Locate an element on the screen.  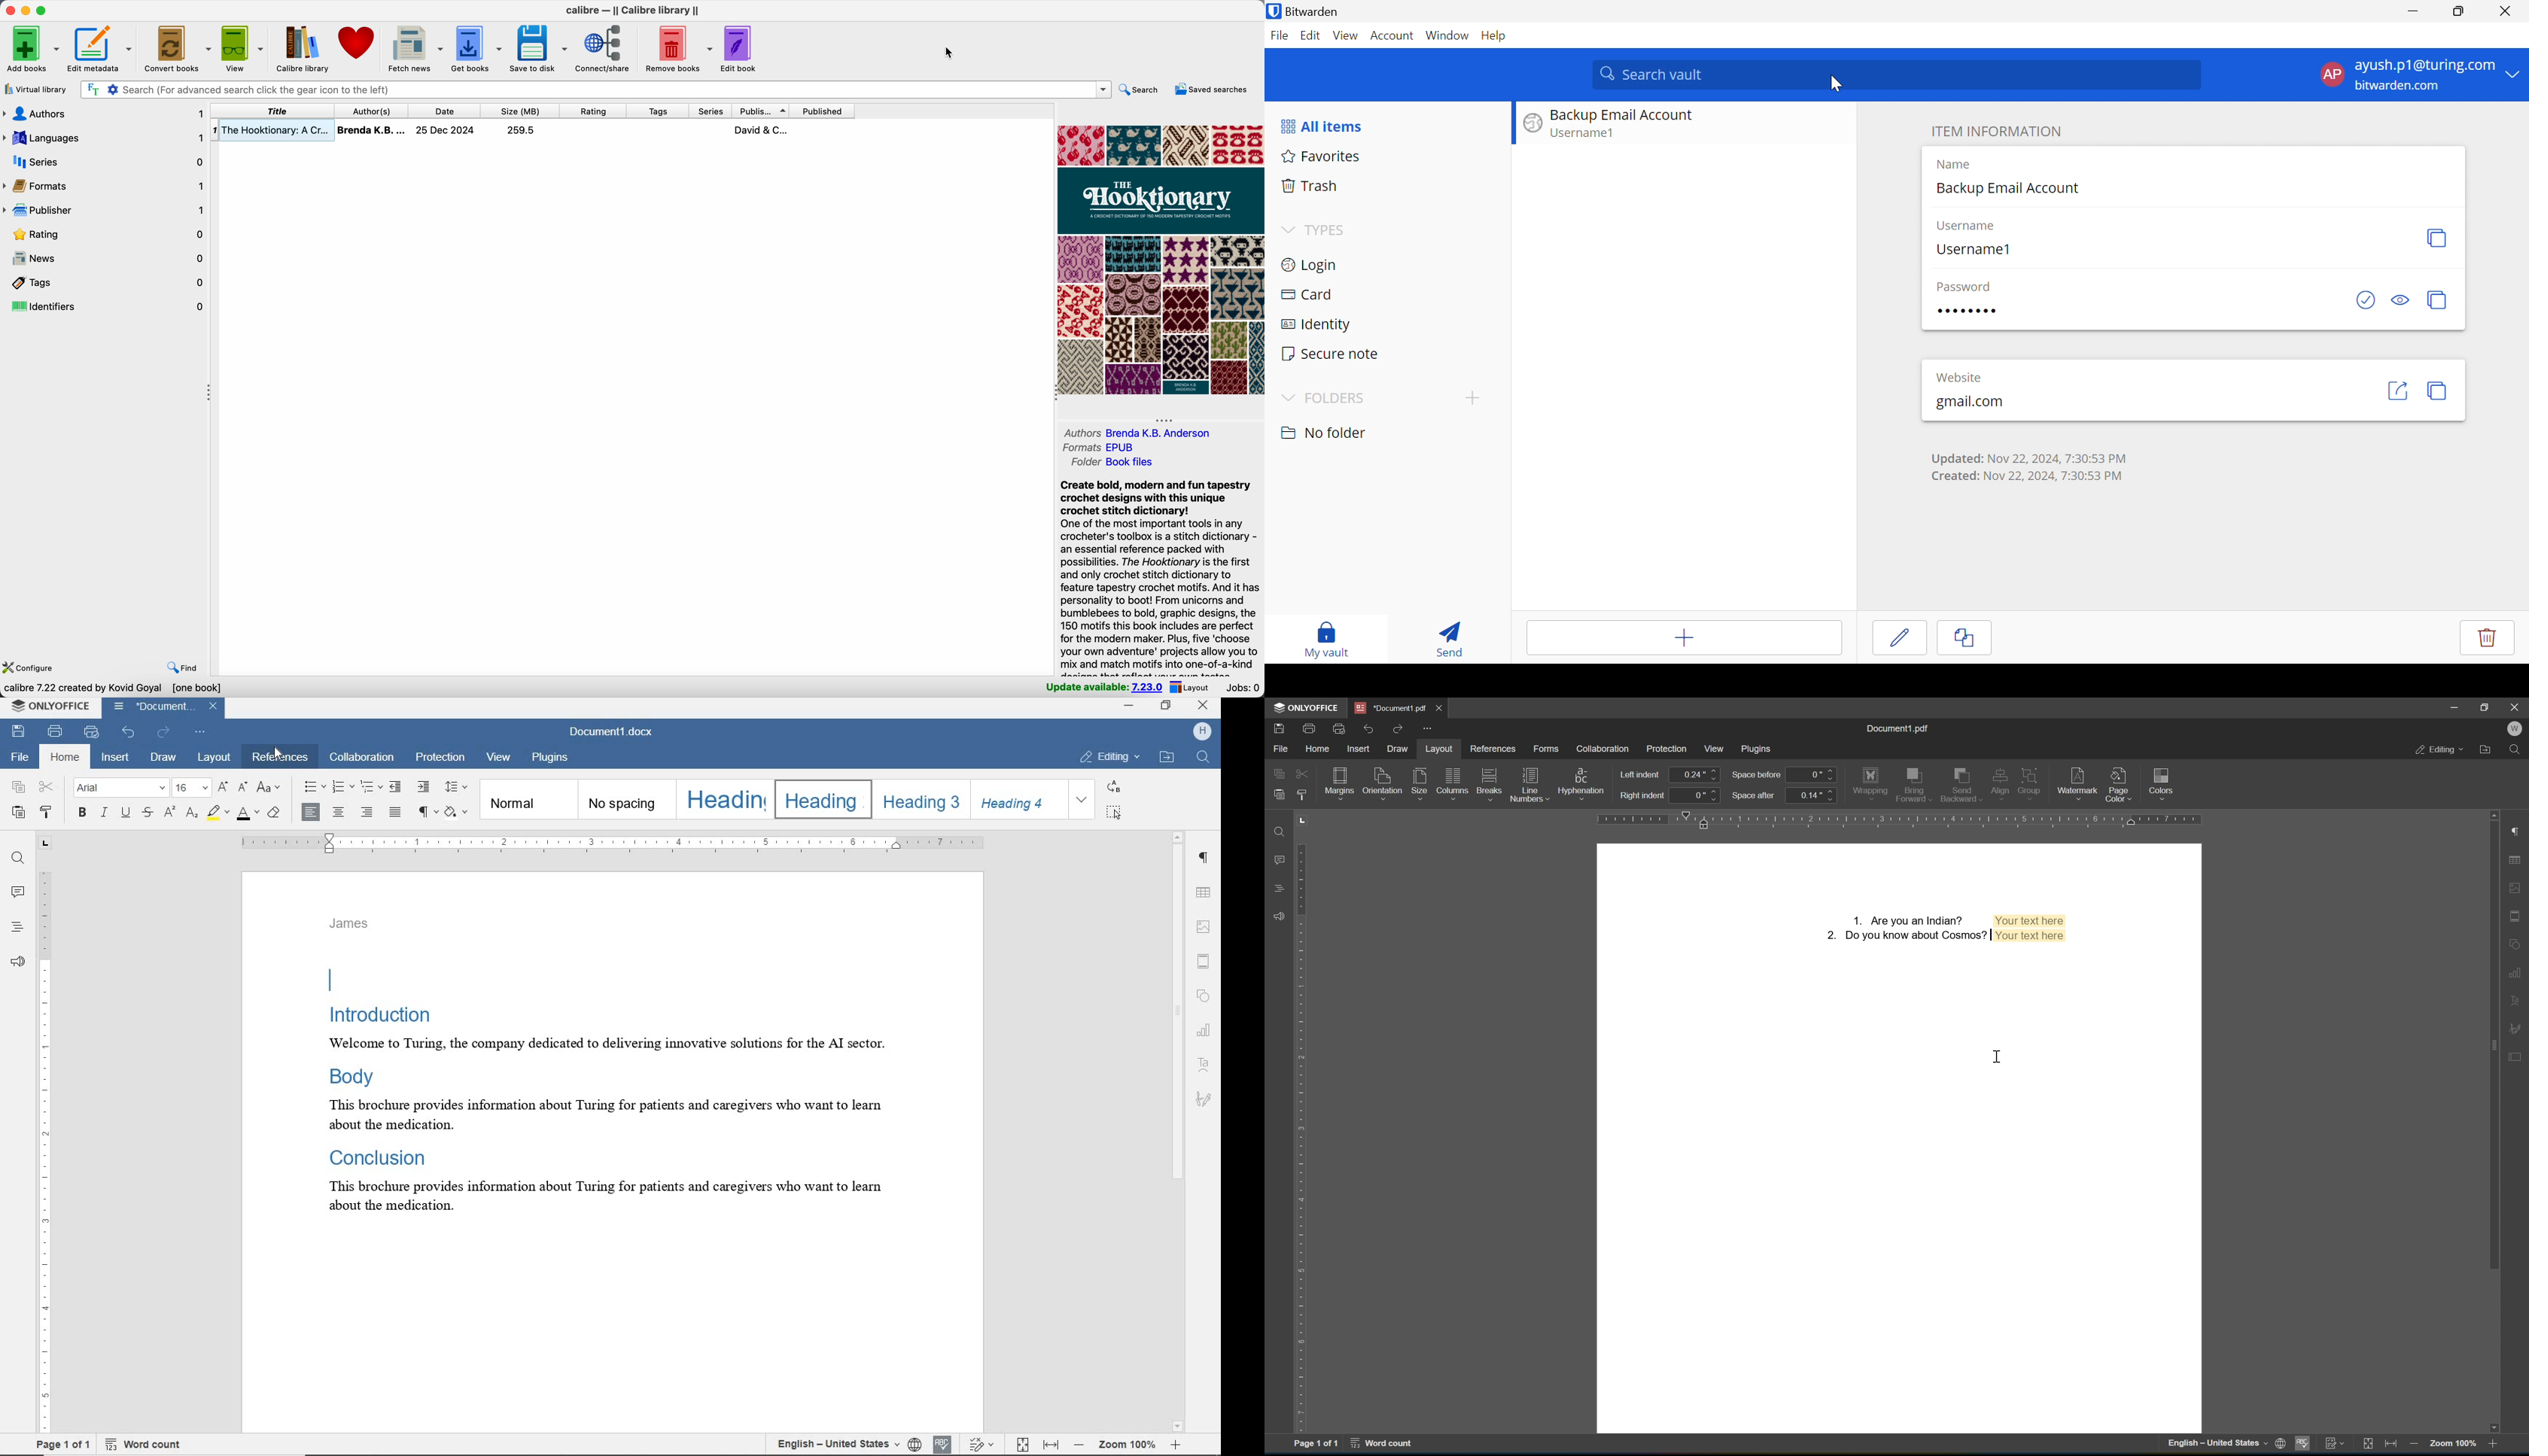
hypernation is located at coordinates (1581, 783).